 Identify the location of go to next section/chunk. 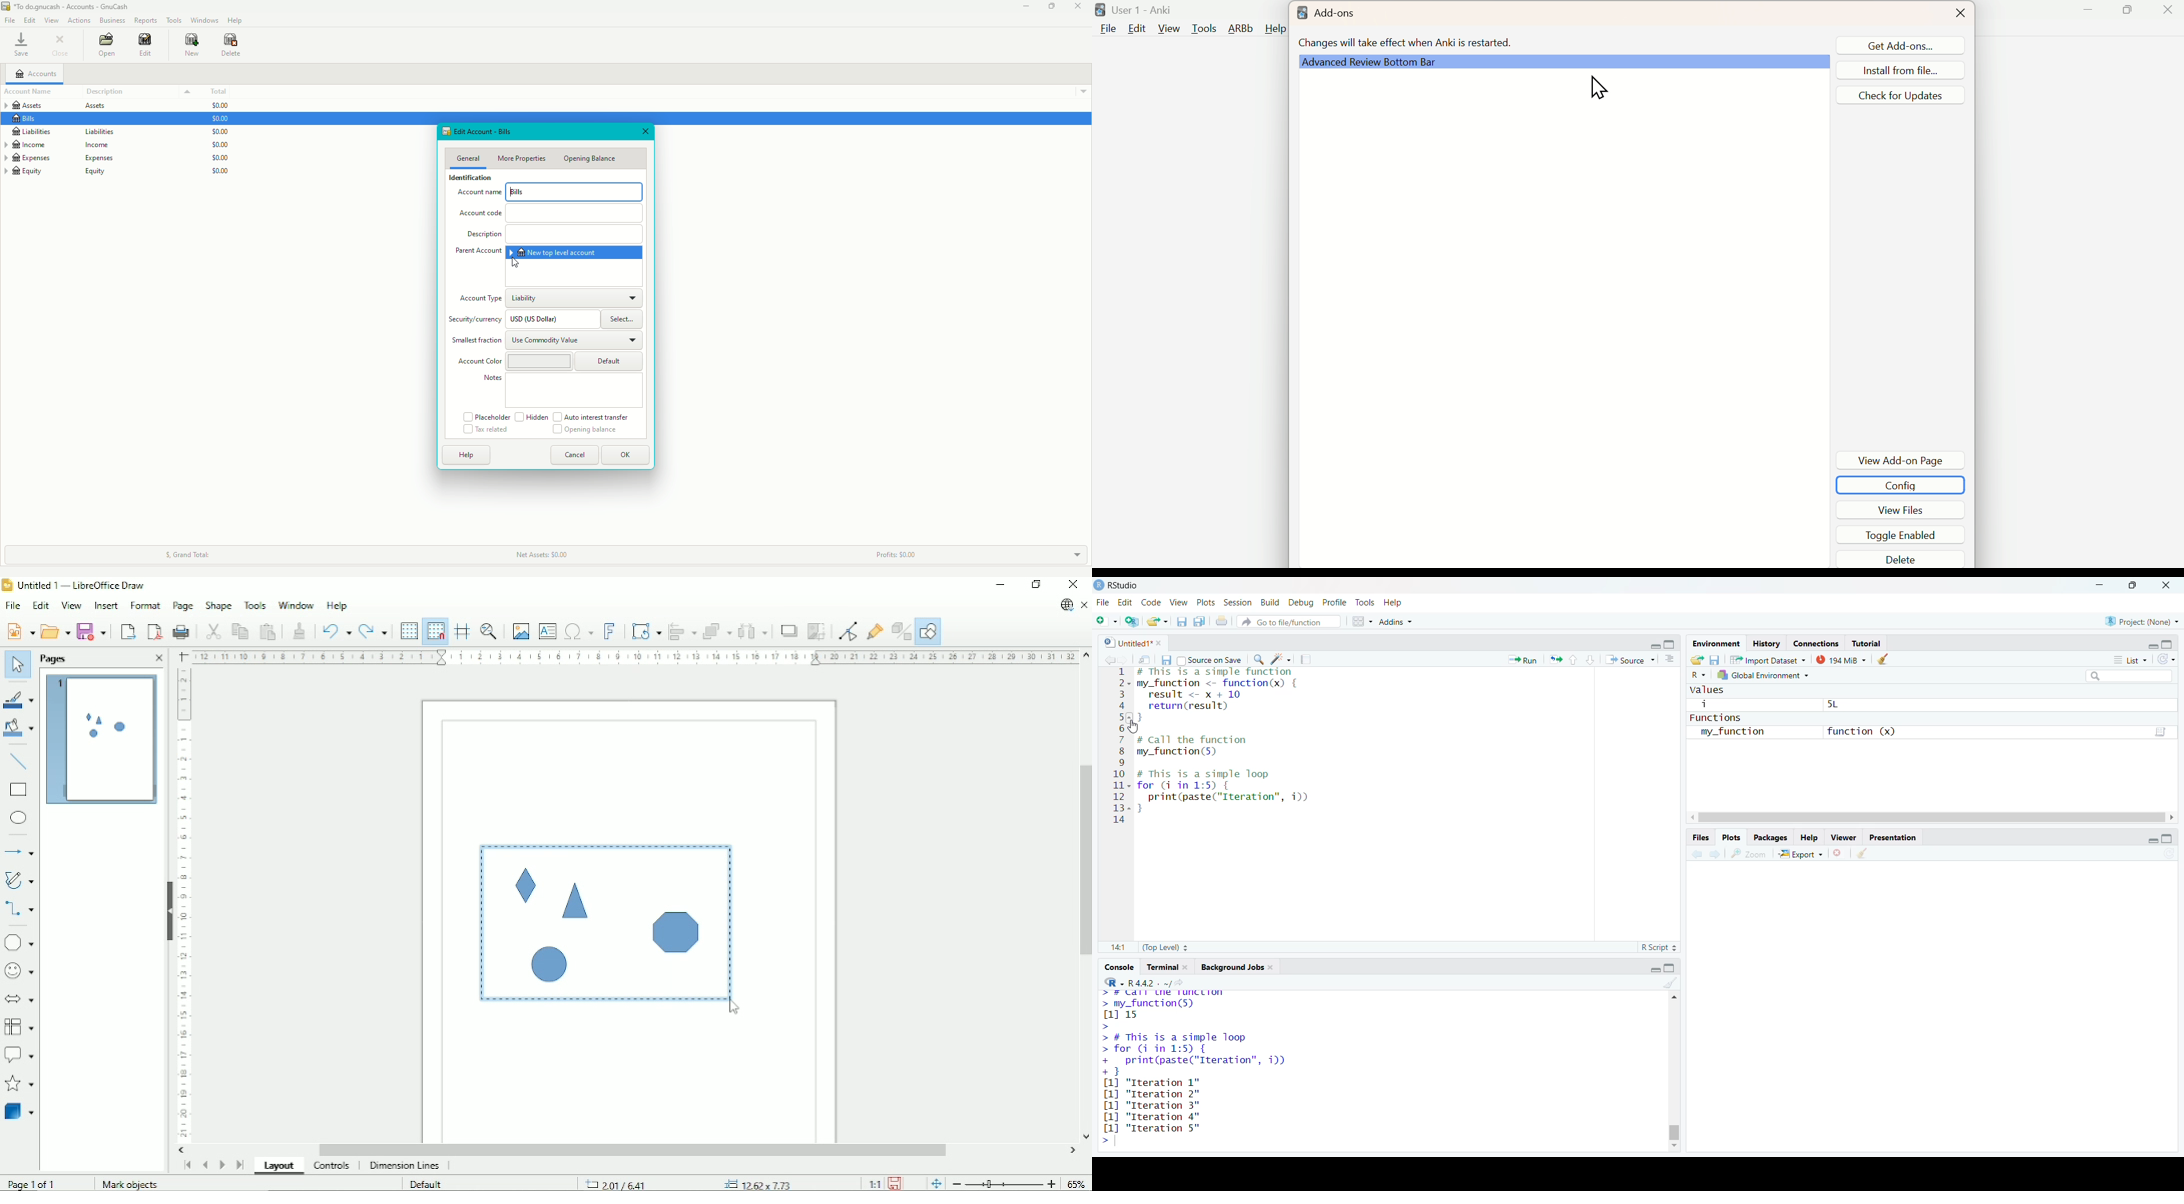
(1591, 659).